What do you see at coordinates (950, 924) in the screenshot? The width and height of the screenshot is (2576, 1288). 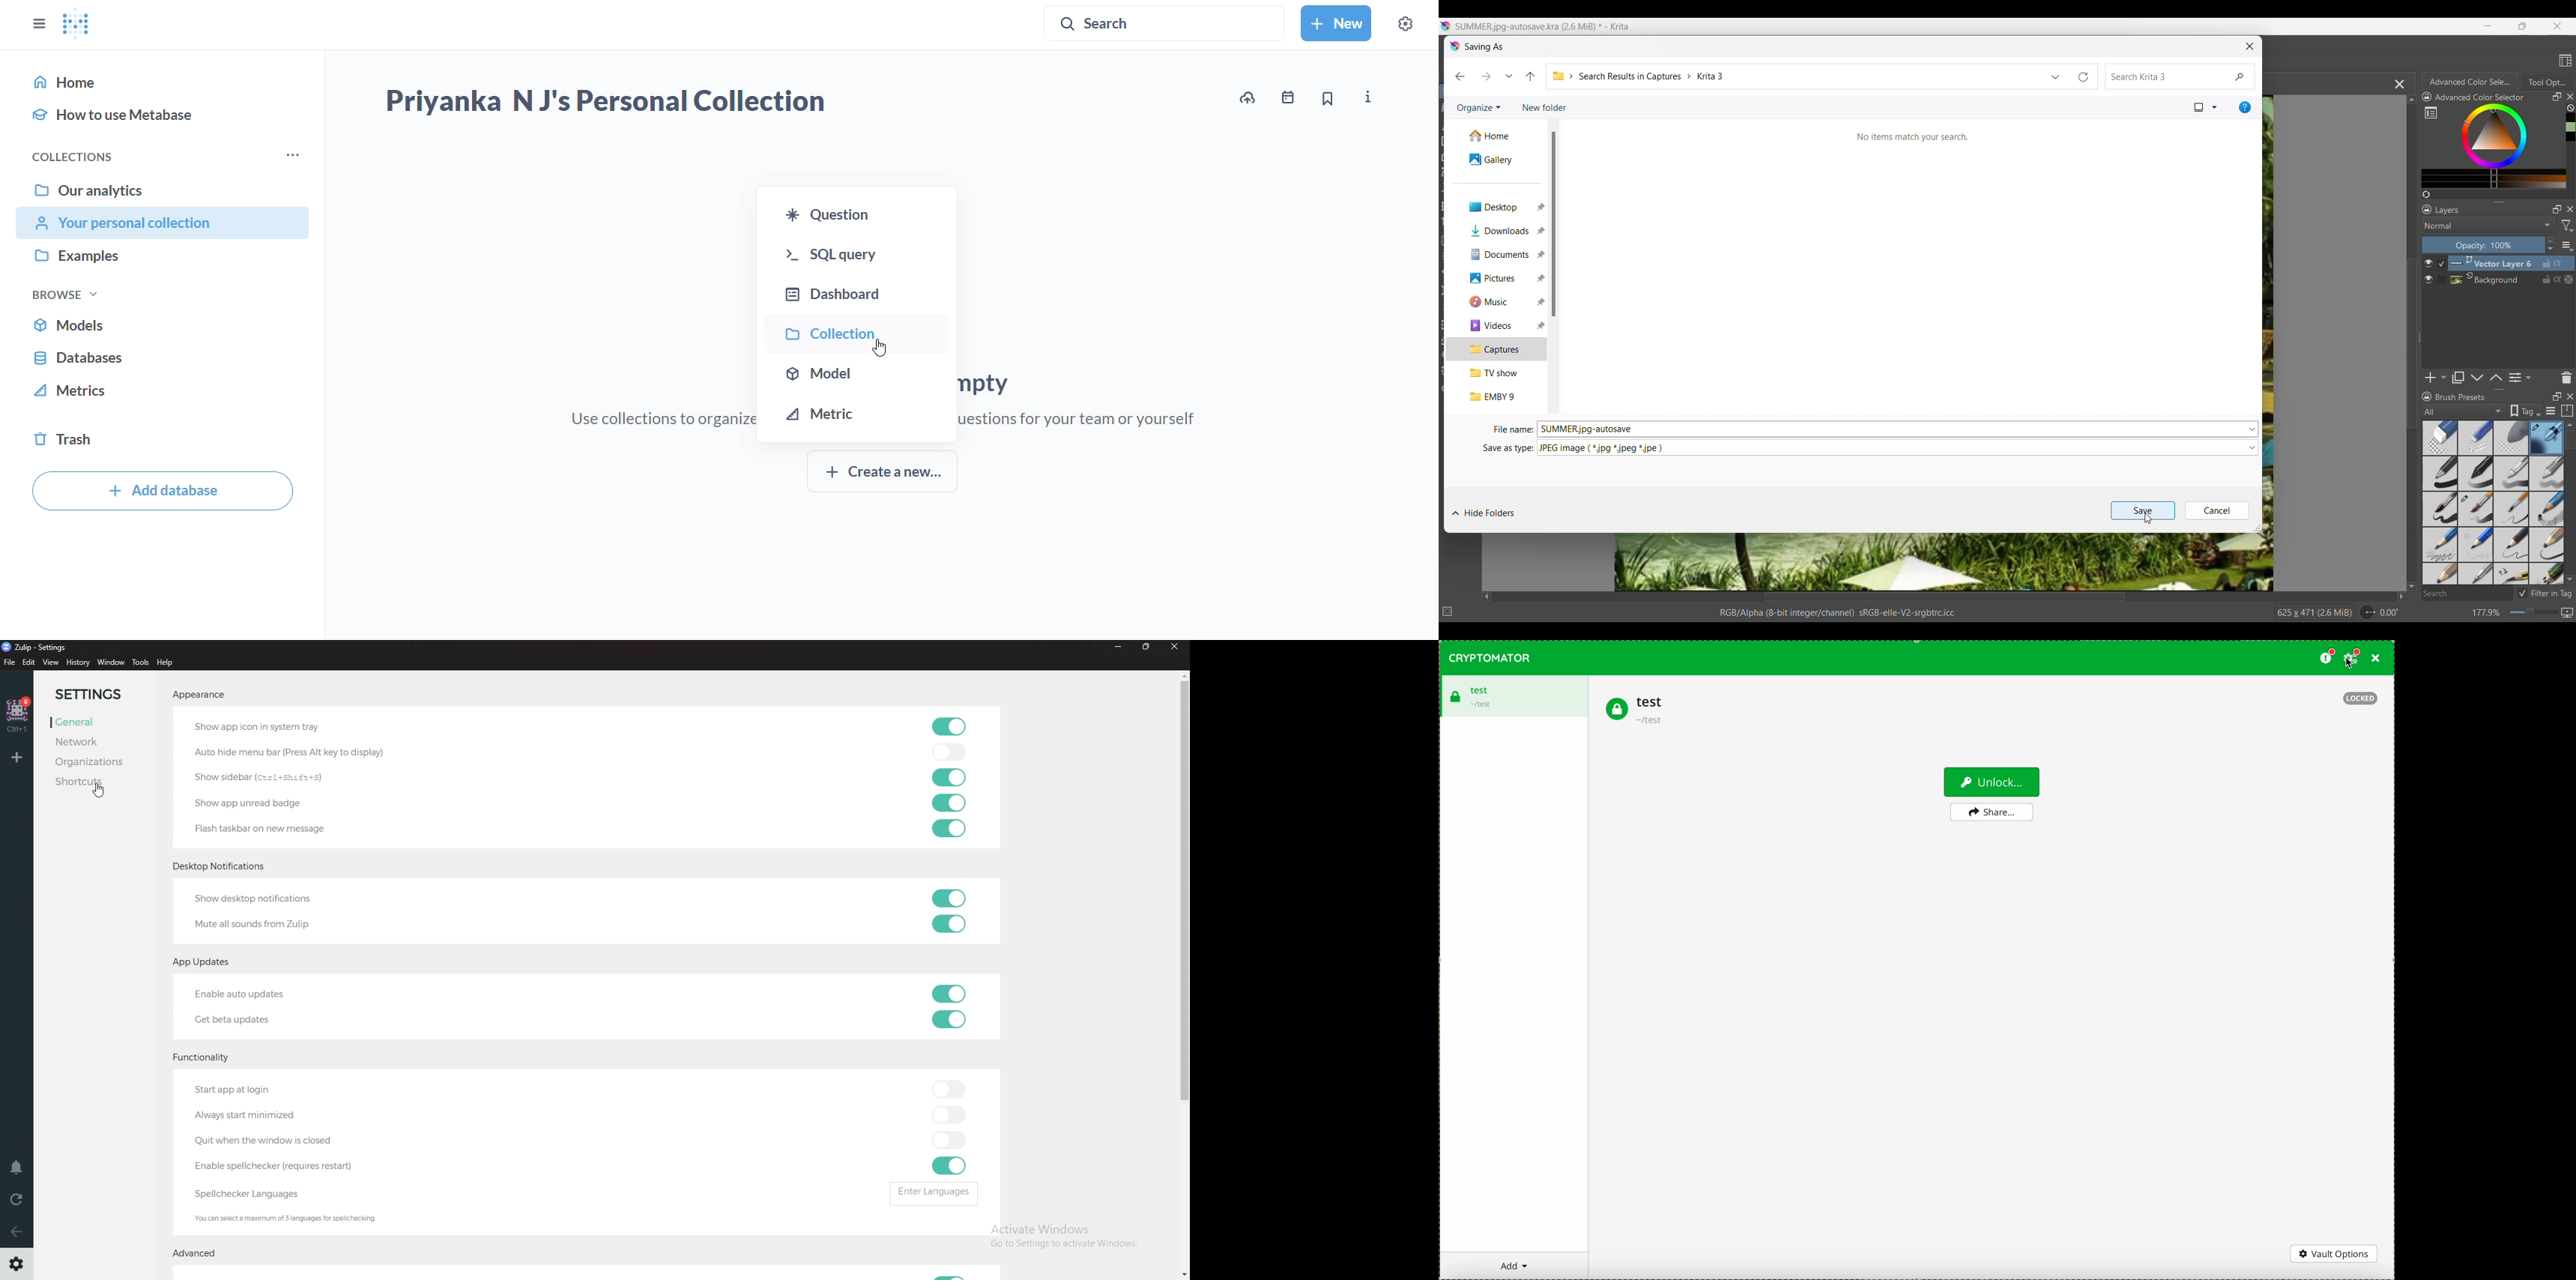 I see `toggle` at bounding box center [950, 924].